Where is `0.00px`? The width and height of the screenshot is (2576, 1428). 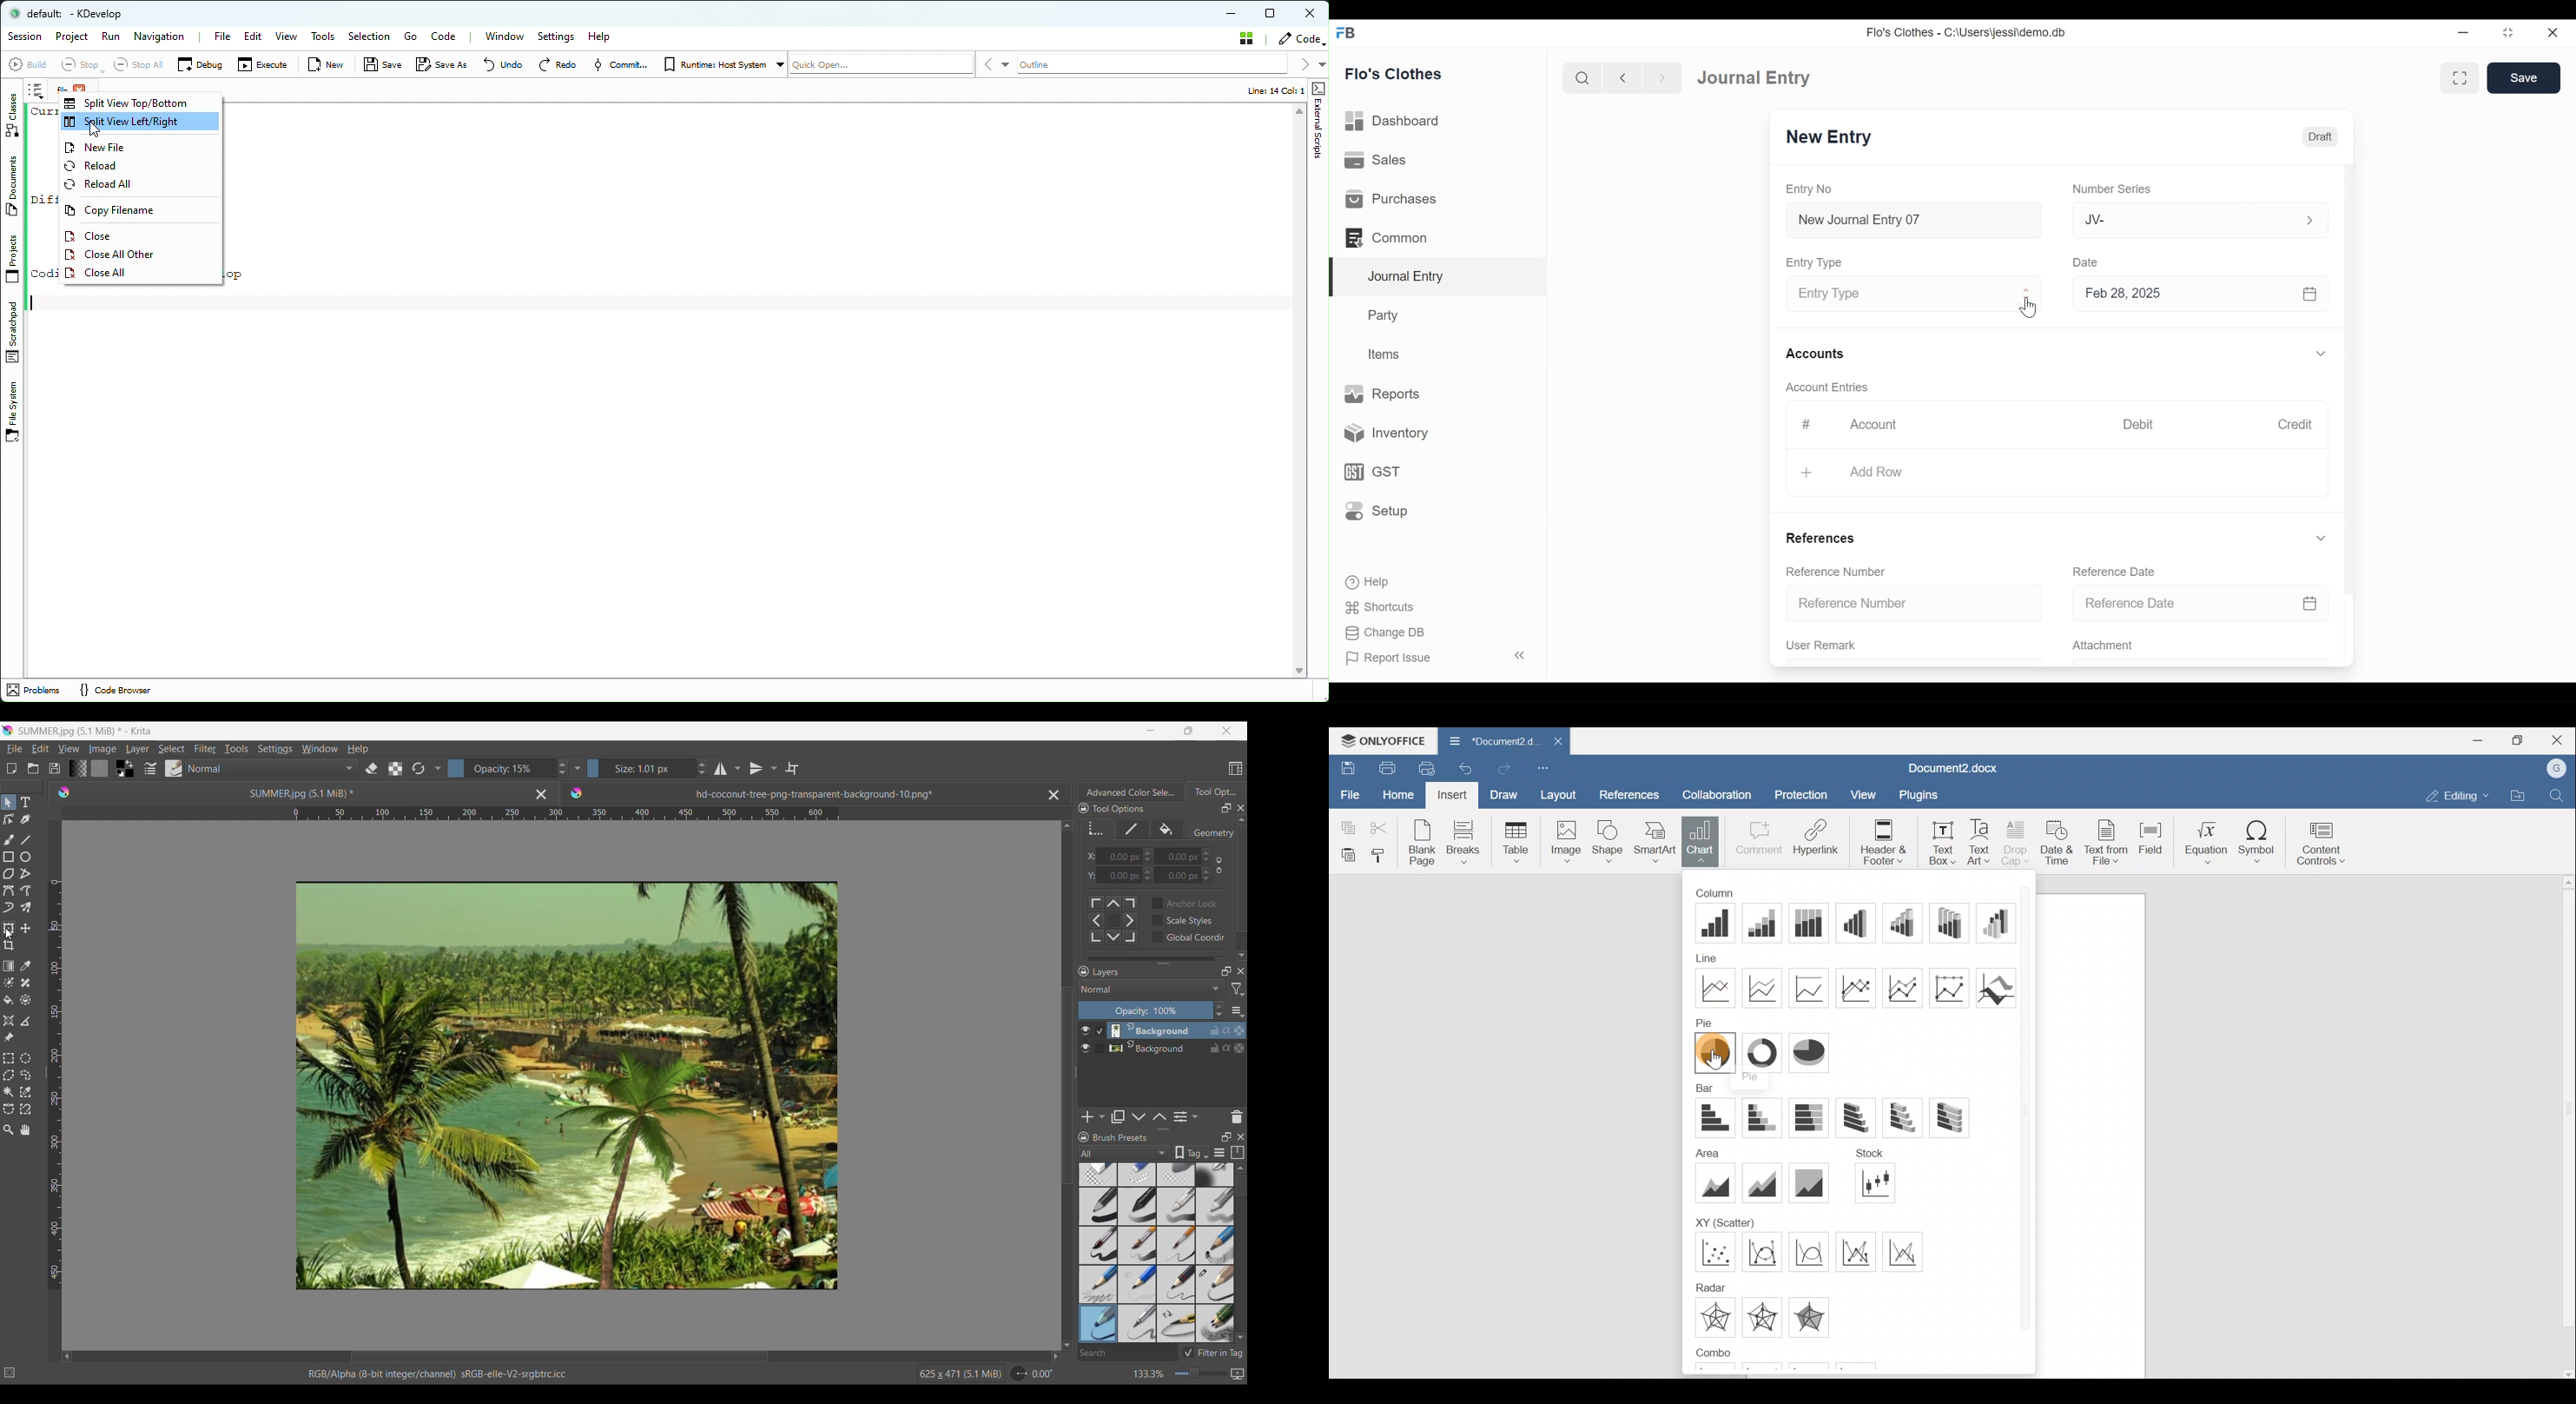 0.00px is located at coordinates (1184, 876).